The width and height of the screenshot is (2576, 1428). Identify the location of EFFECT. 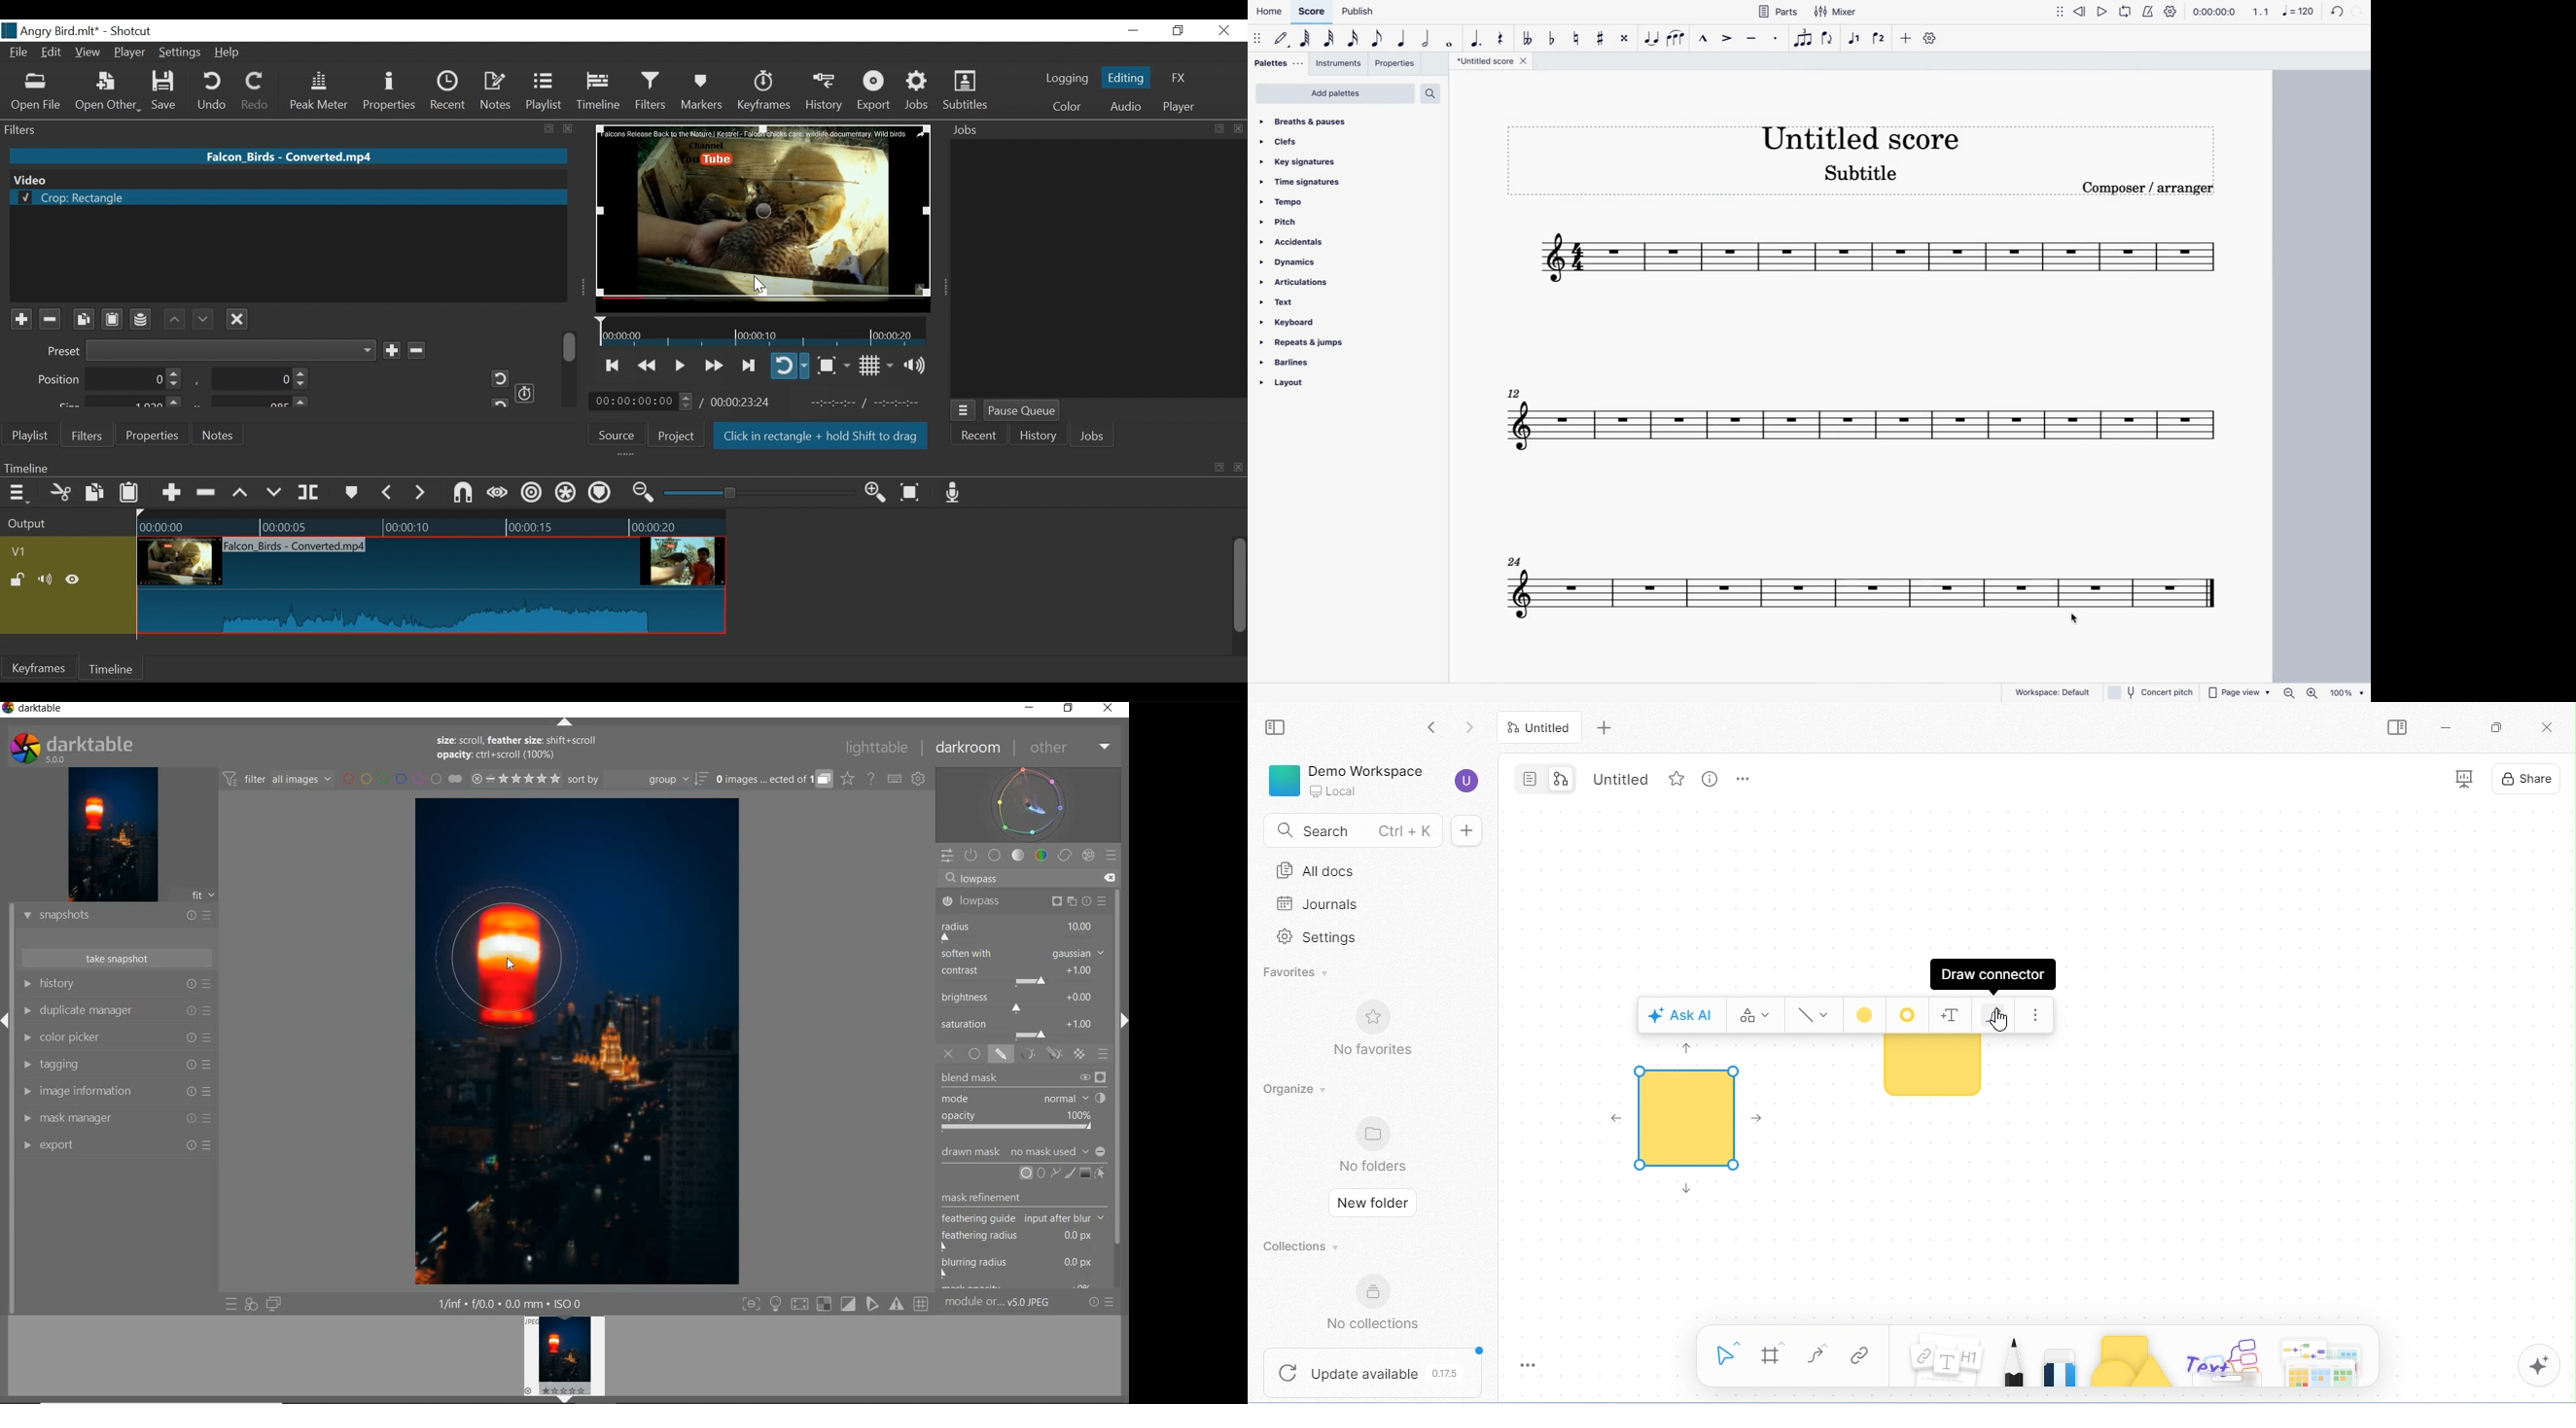
(1089, 855).